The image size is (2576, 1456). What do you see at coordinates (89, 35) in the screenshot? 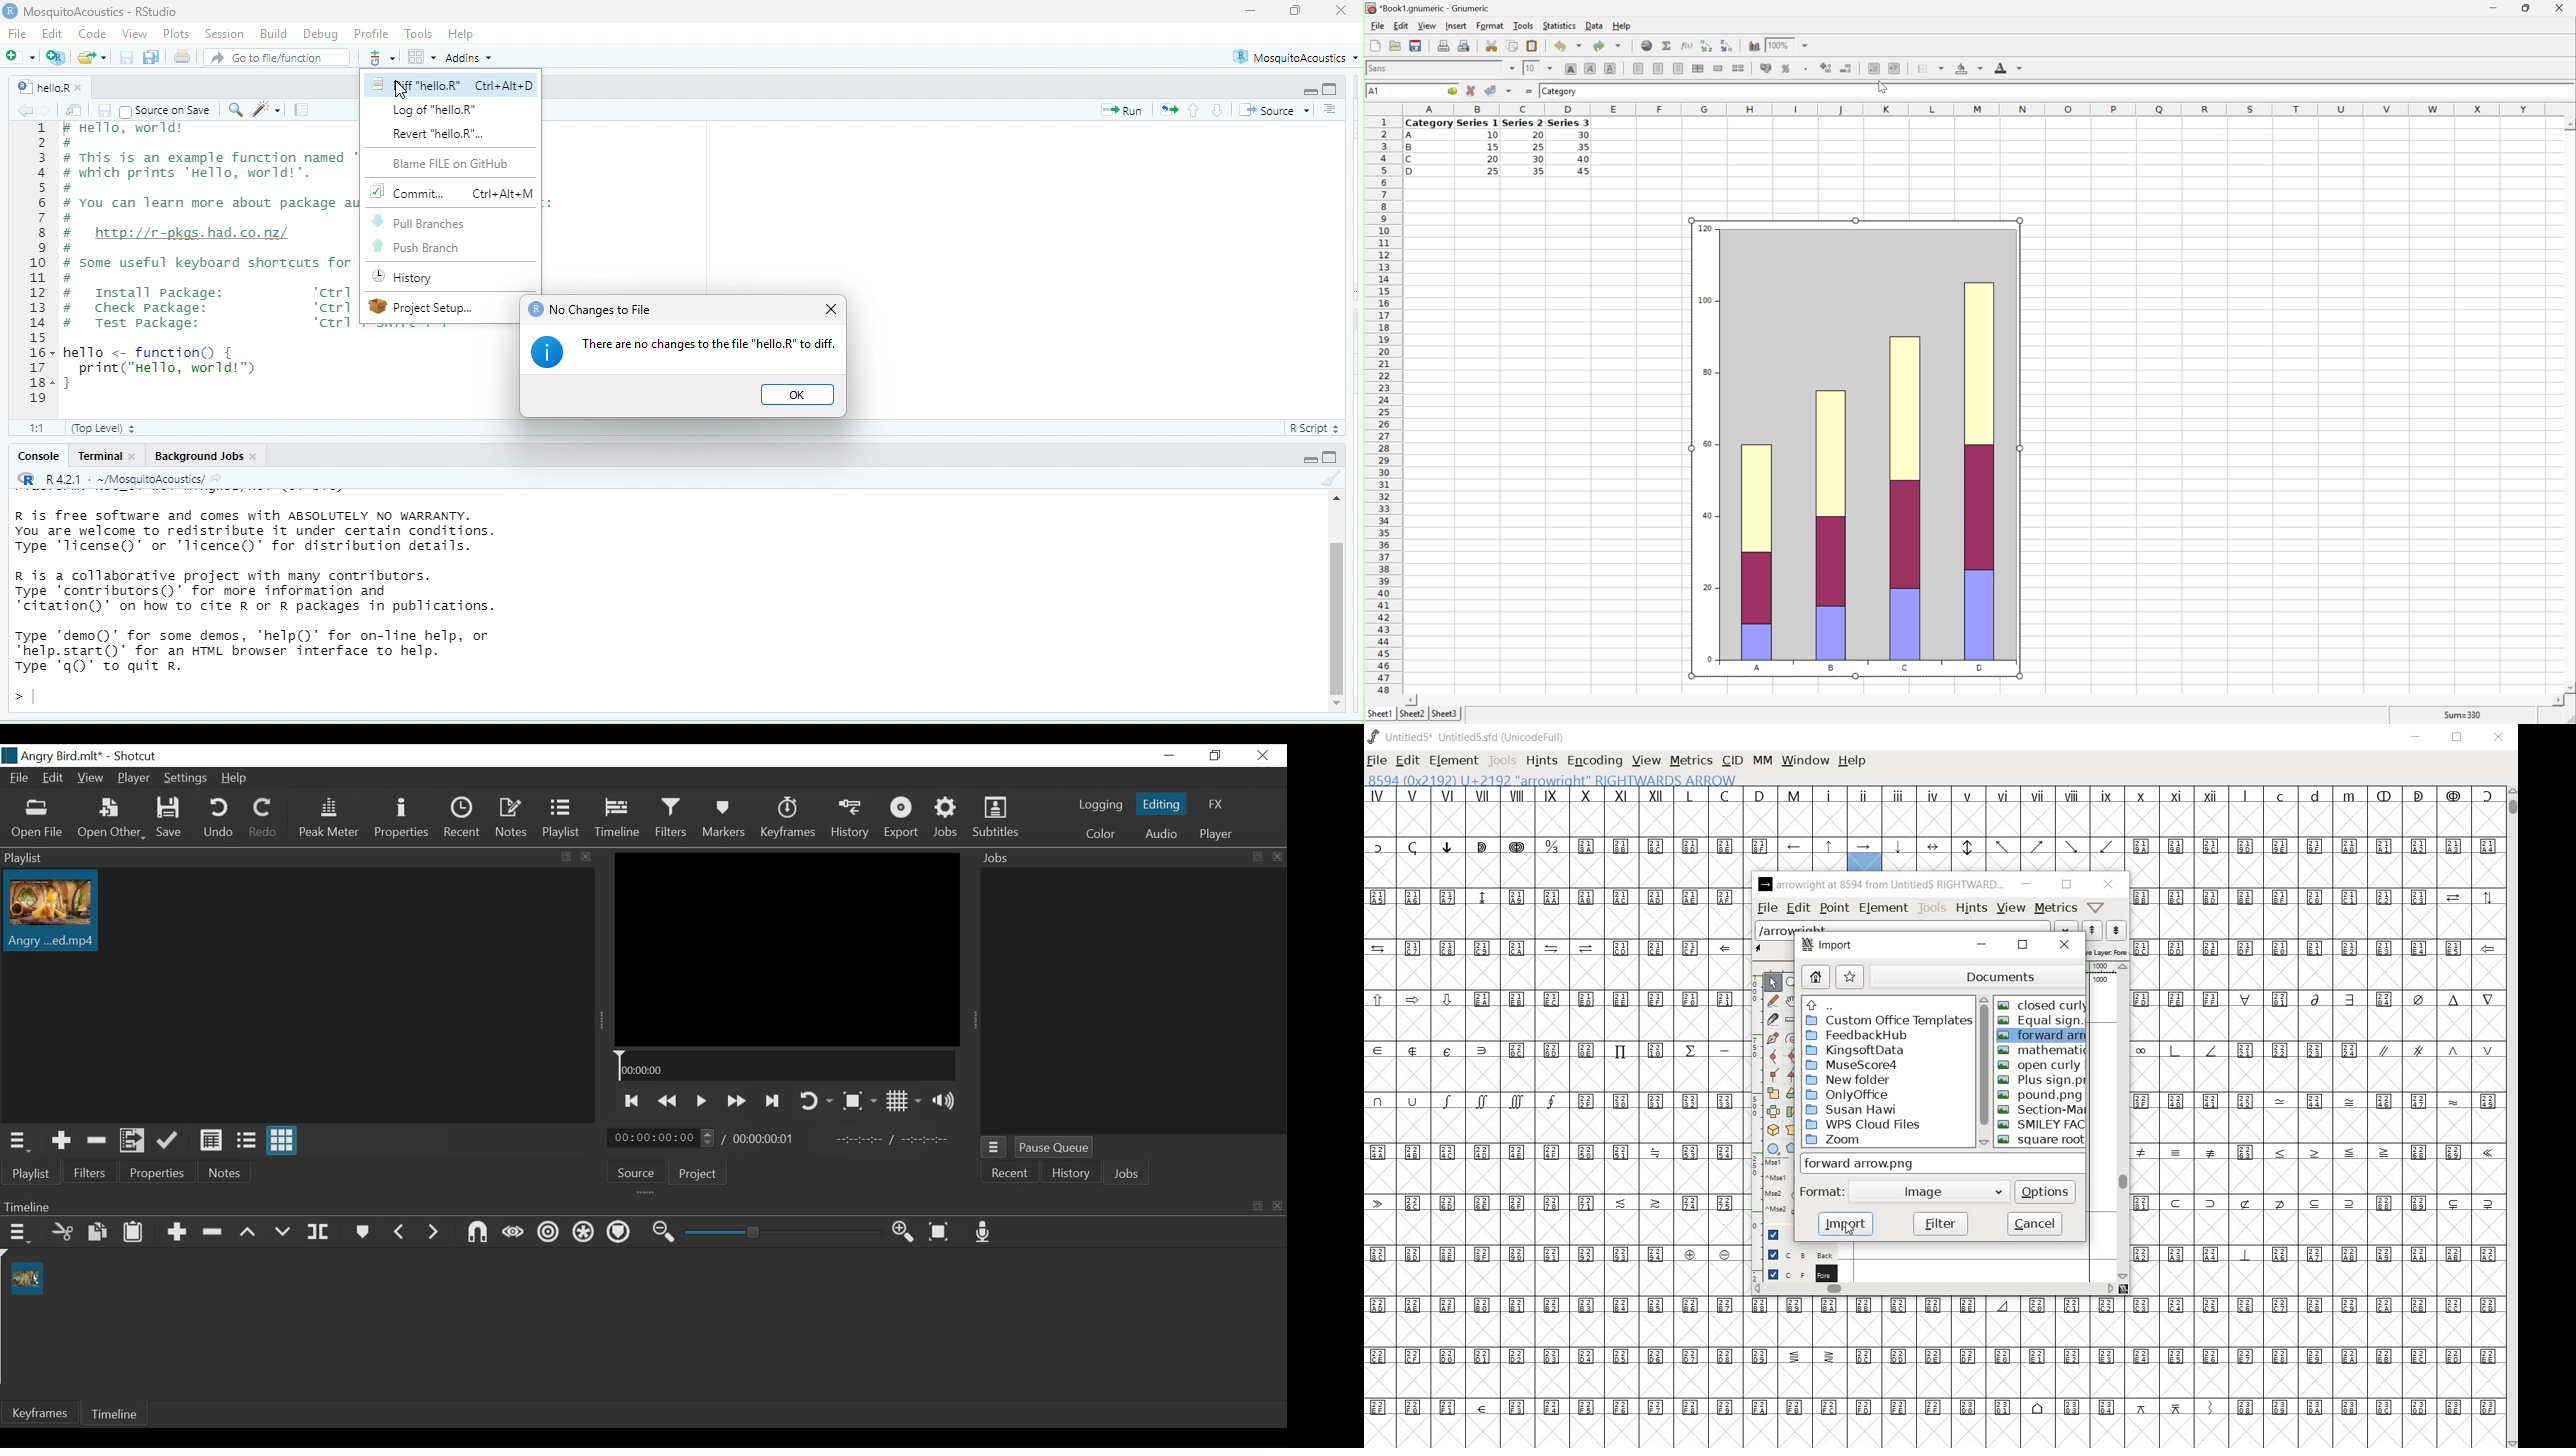
I see `Code` at bounding box center [89, 35].